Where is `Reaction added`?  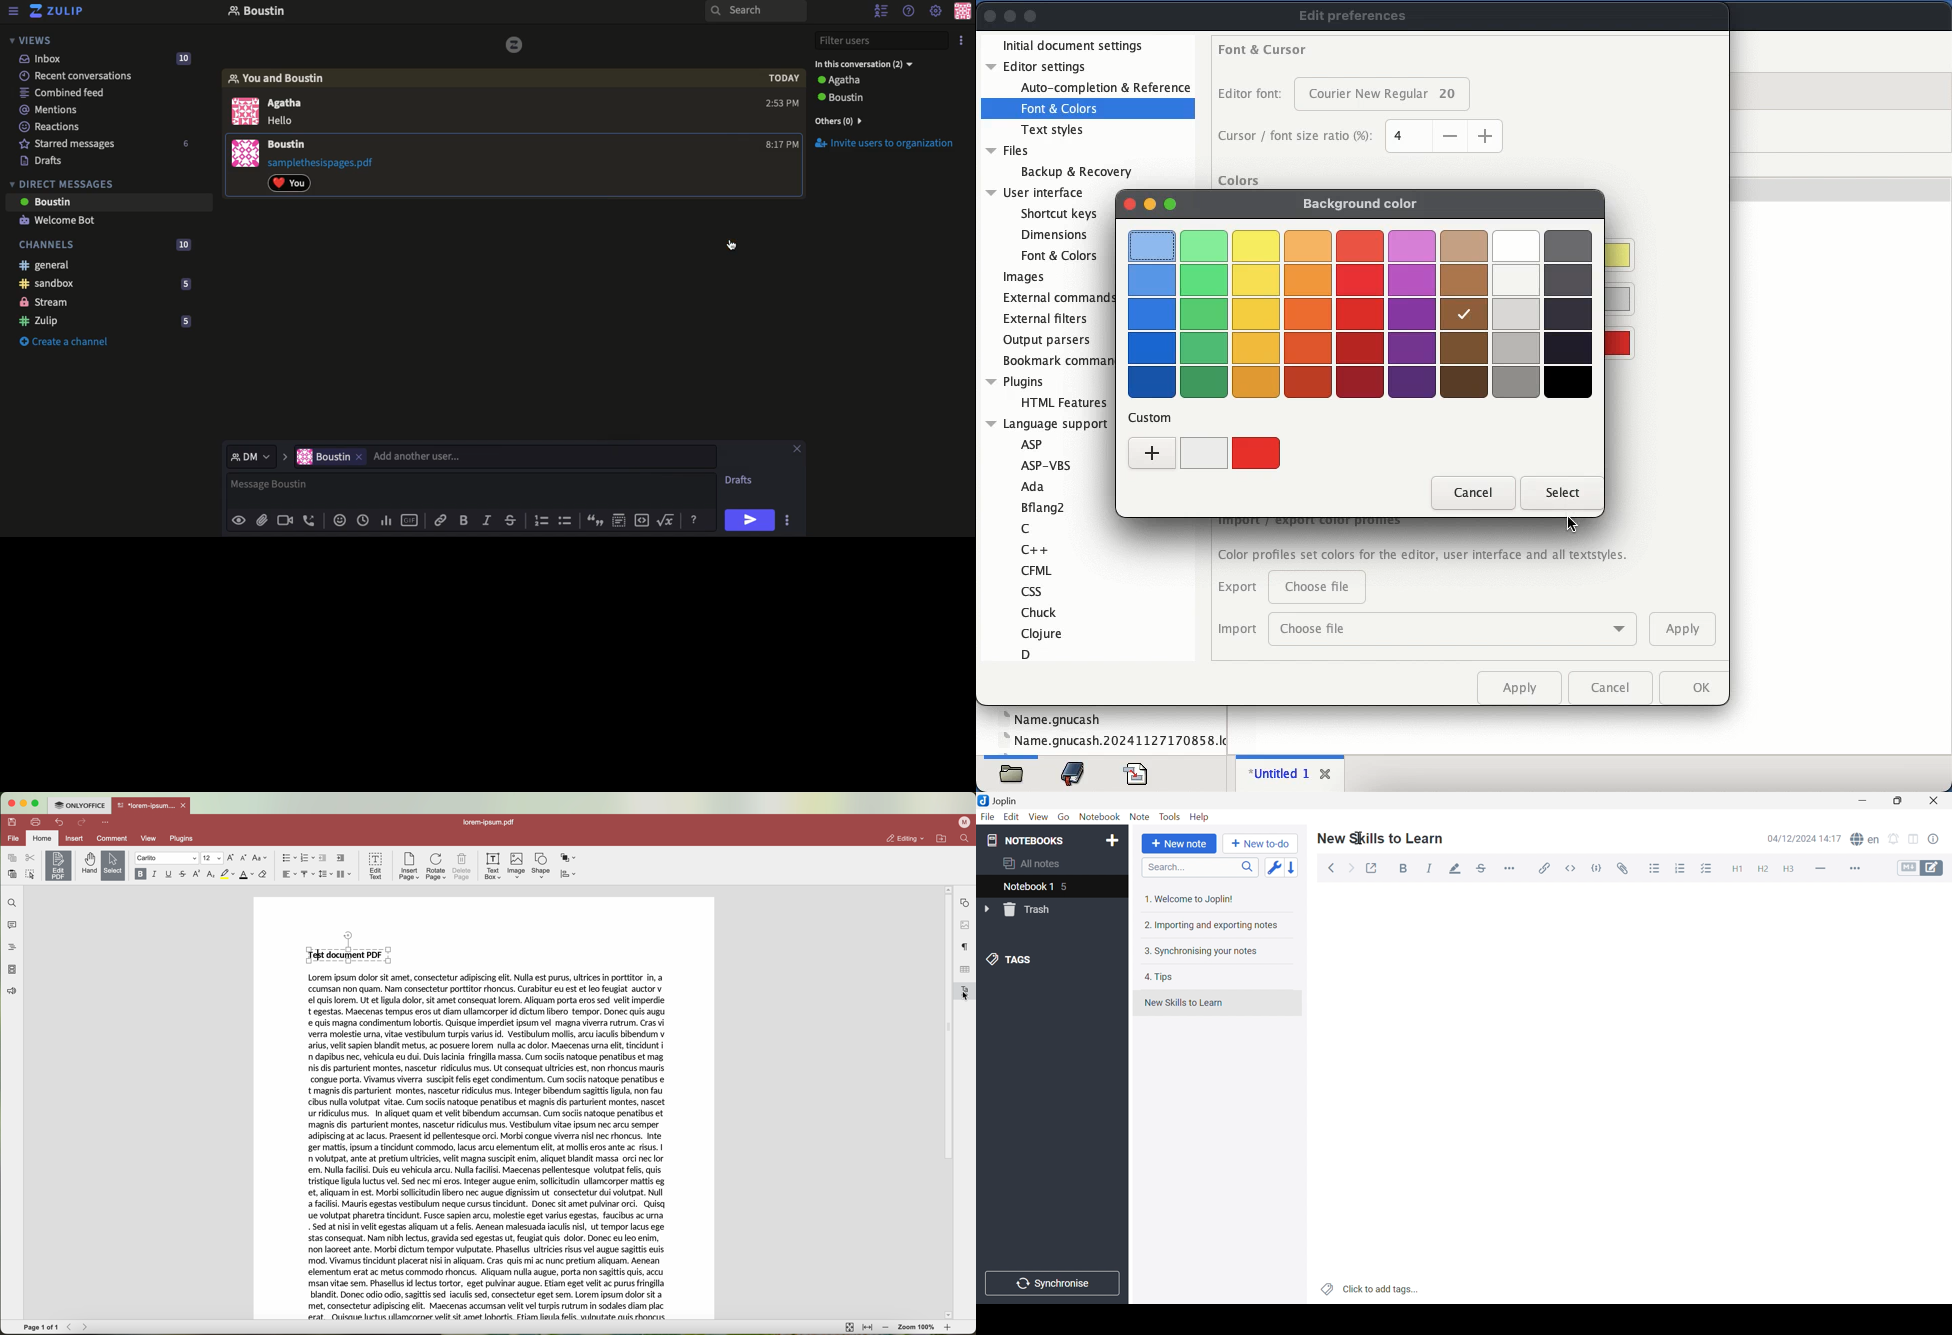 Reaction added is located at coordinates (292, 184).